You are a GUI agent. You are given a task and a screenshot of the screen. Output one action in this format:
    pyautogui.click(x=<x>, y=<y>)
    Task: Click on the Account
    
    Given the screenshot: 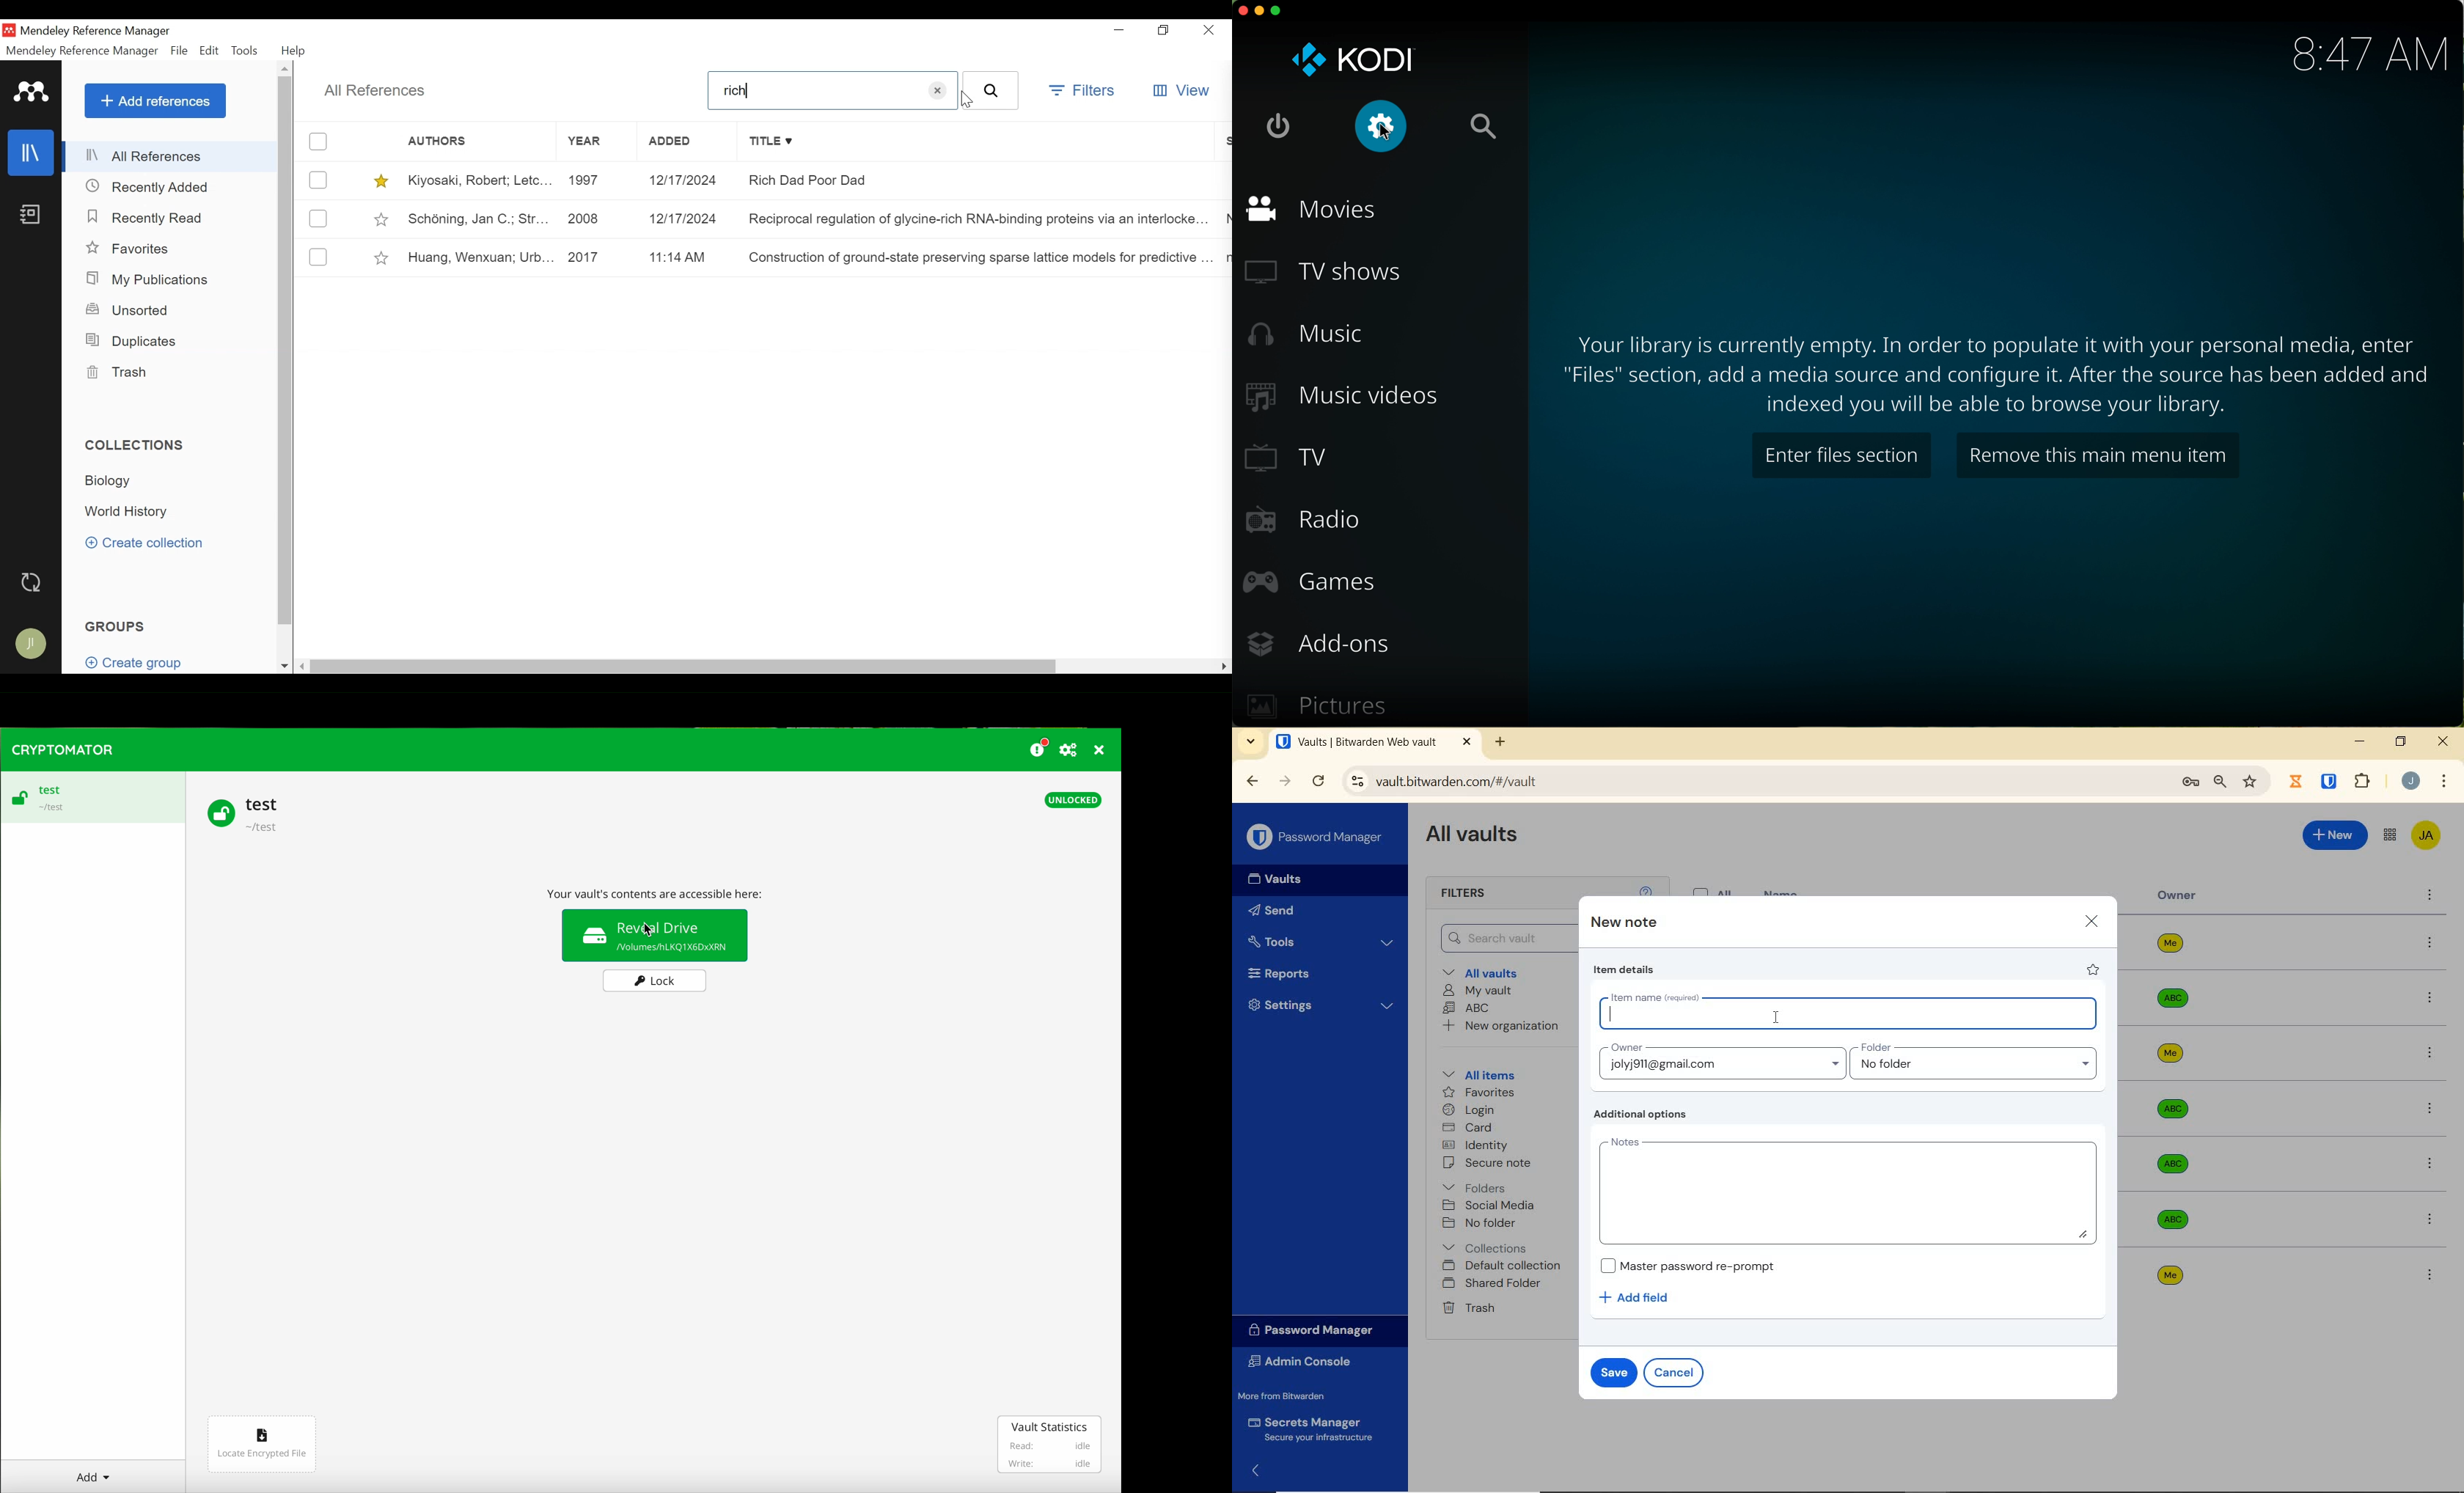 What is the action you would take?
    pyautogui.click(x=2411, y=782)
    